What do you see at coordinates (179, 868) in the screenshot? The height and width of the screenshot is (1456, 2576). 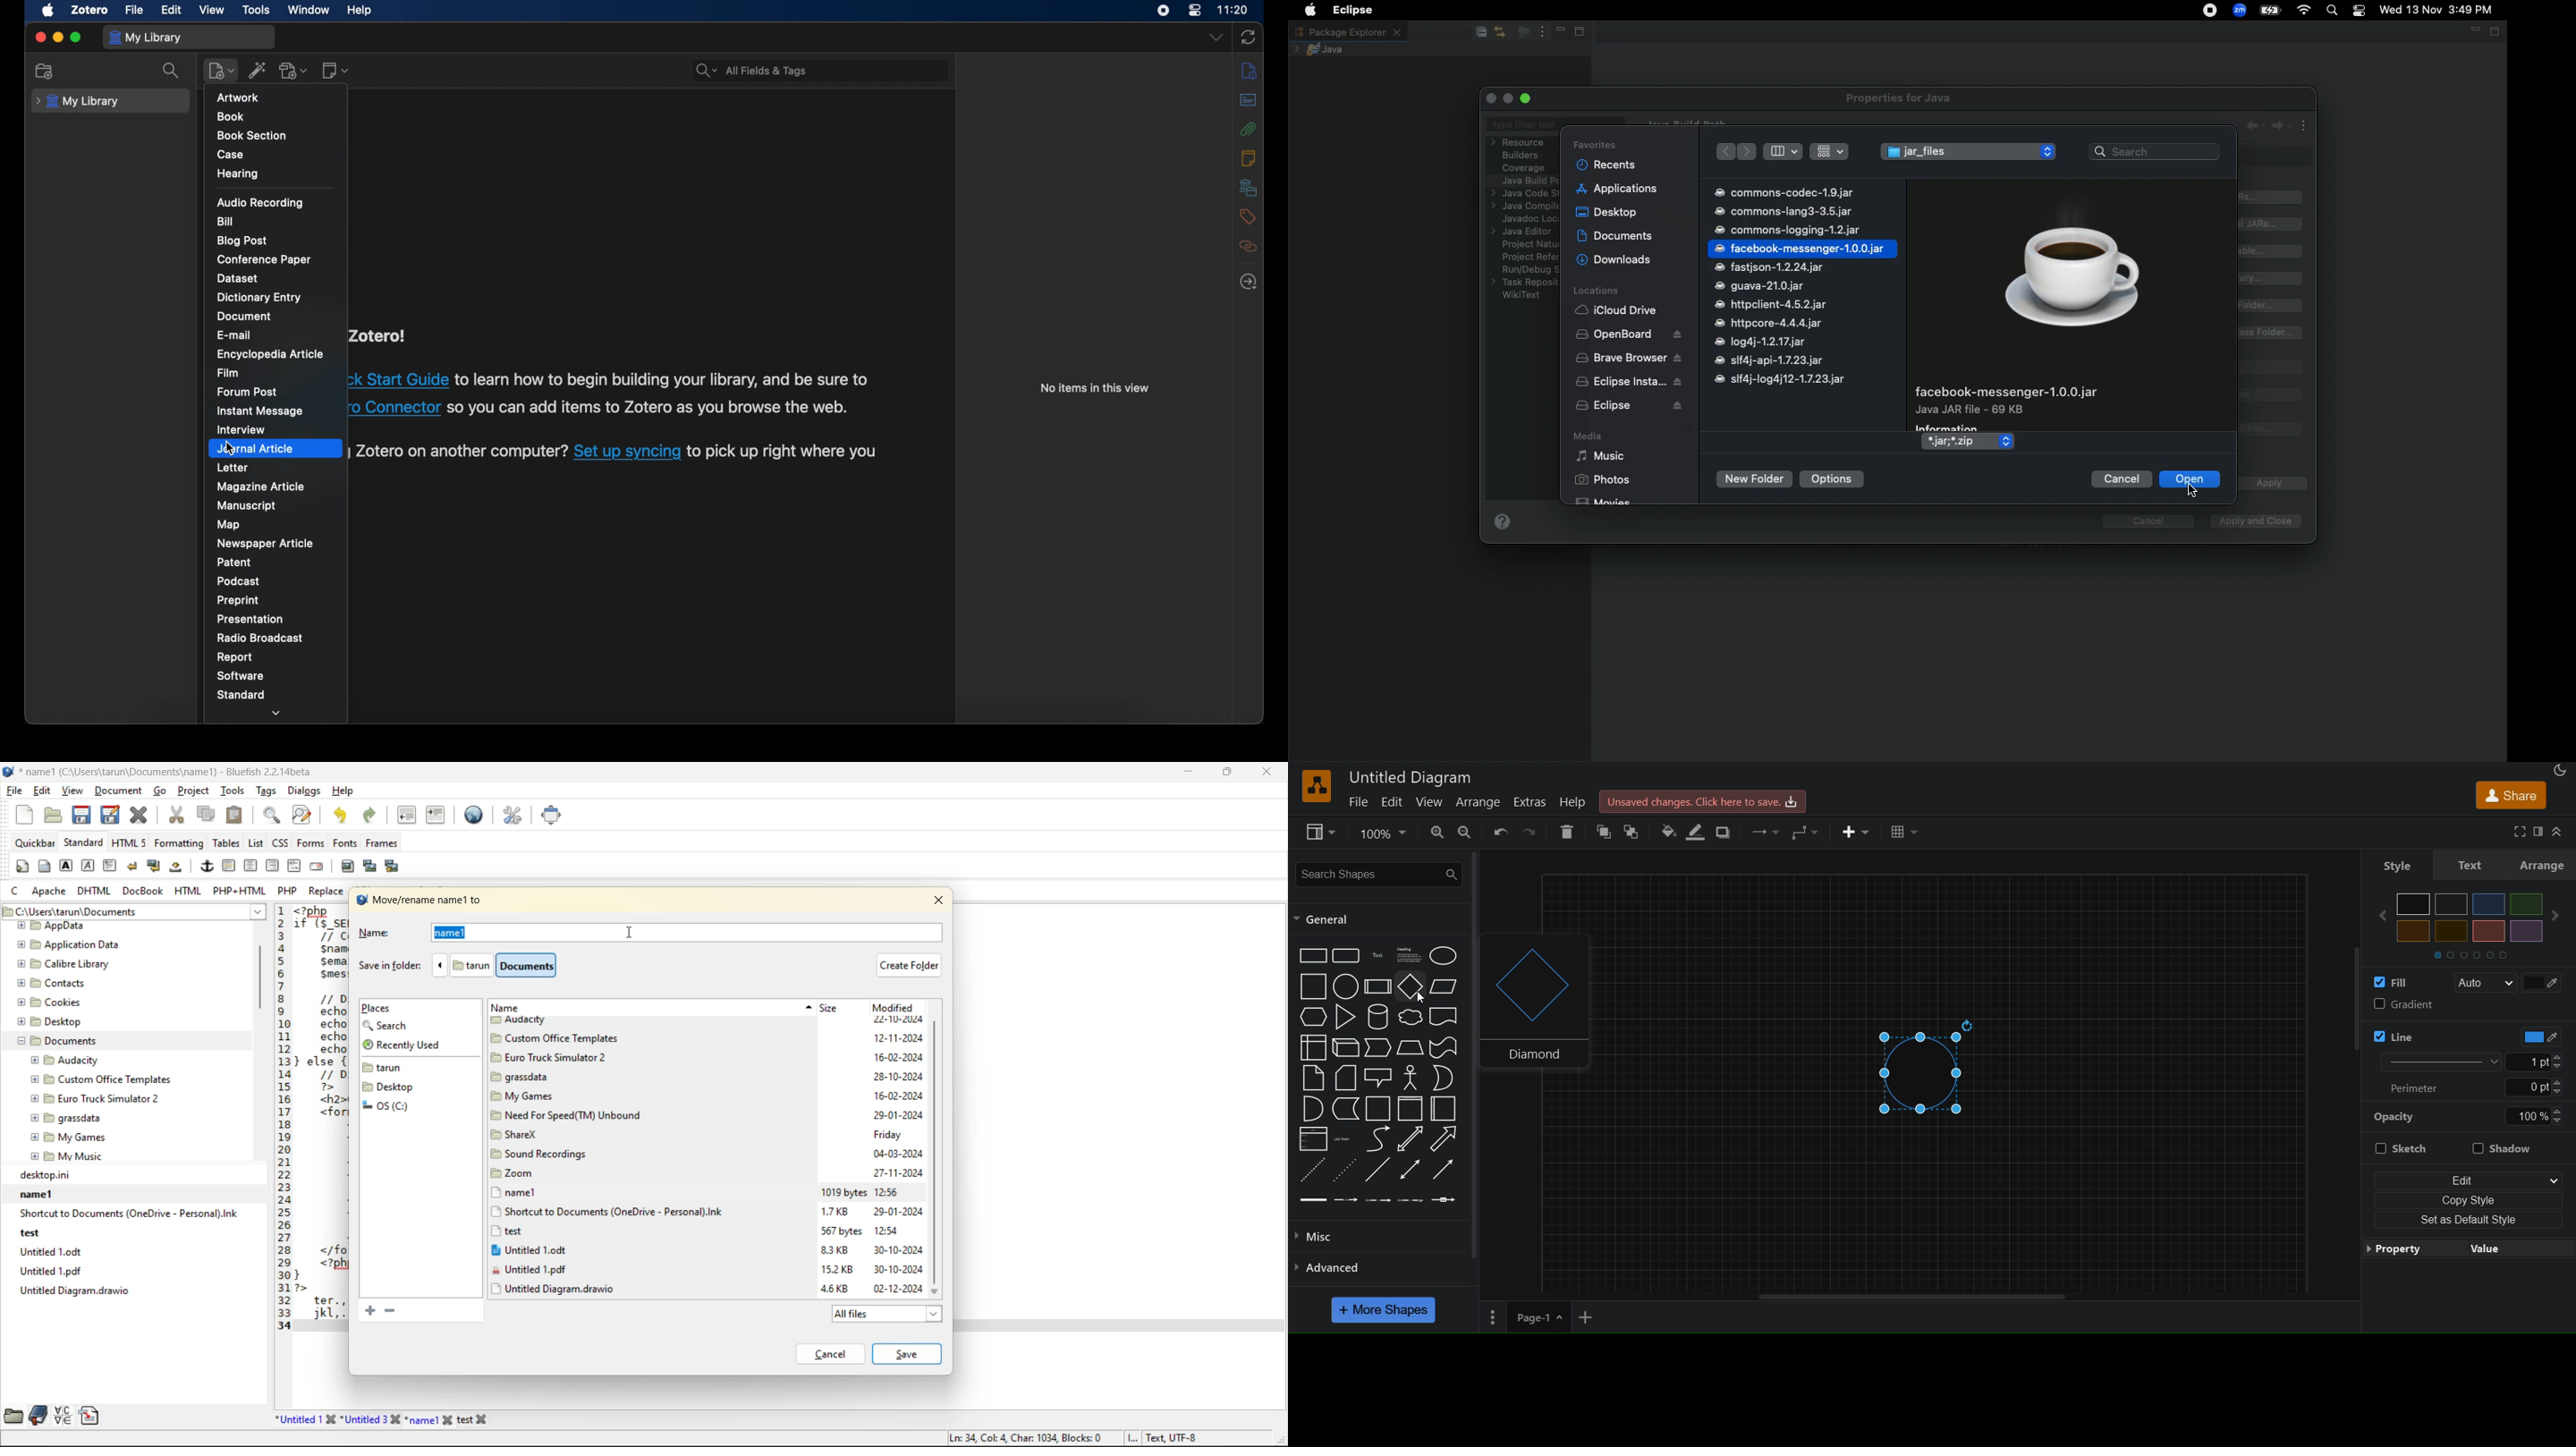 I see `non breaking space` at bounding box center [179, 868].